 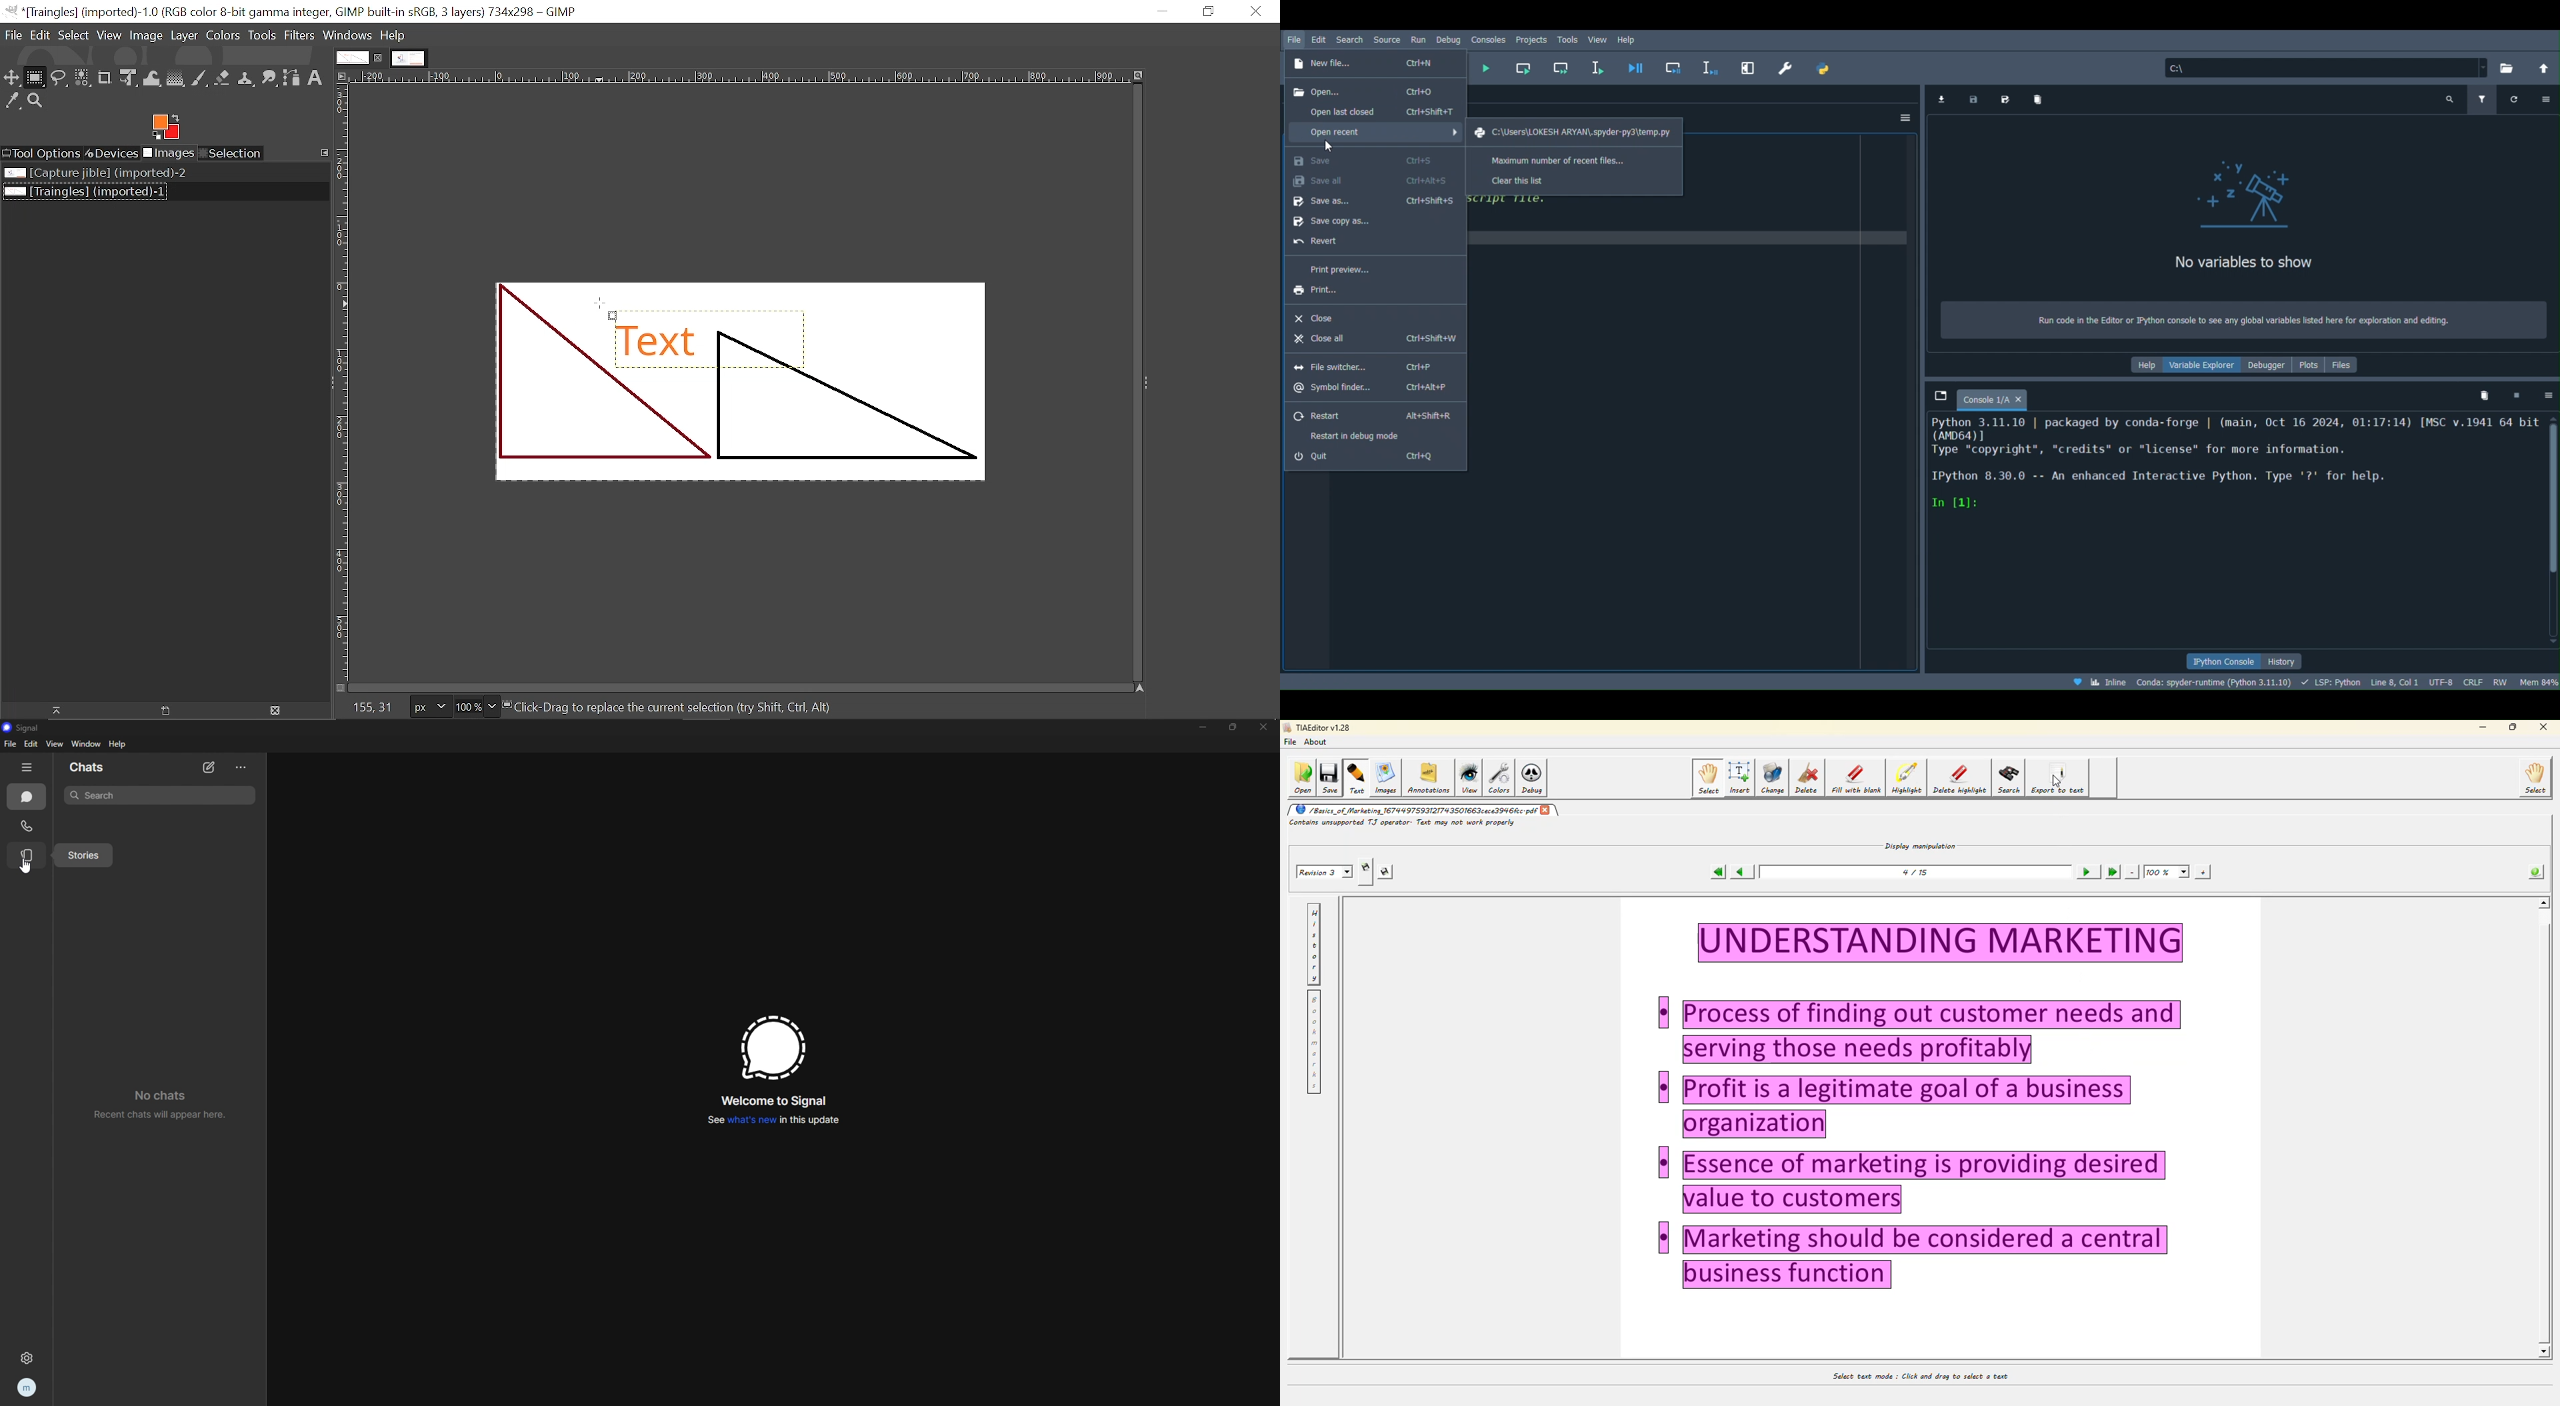 I want to click on Save copy as, so click(x=1363, y=219).